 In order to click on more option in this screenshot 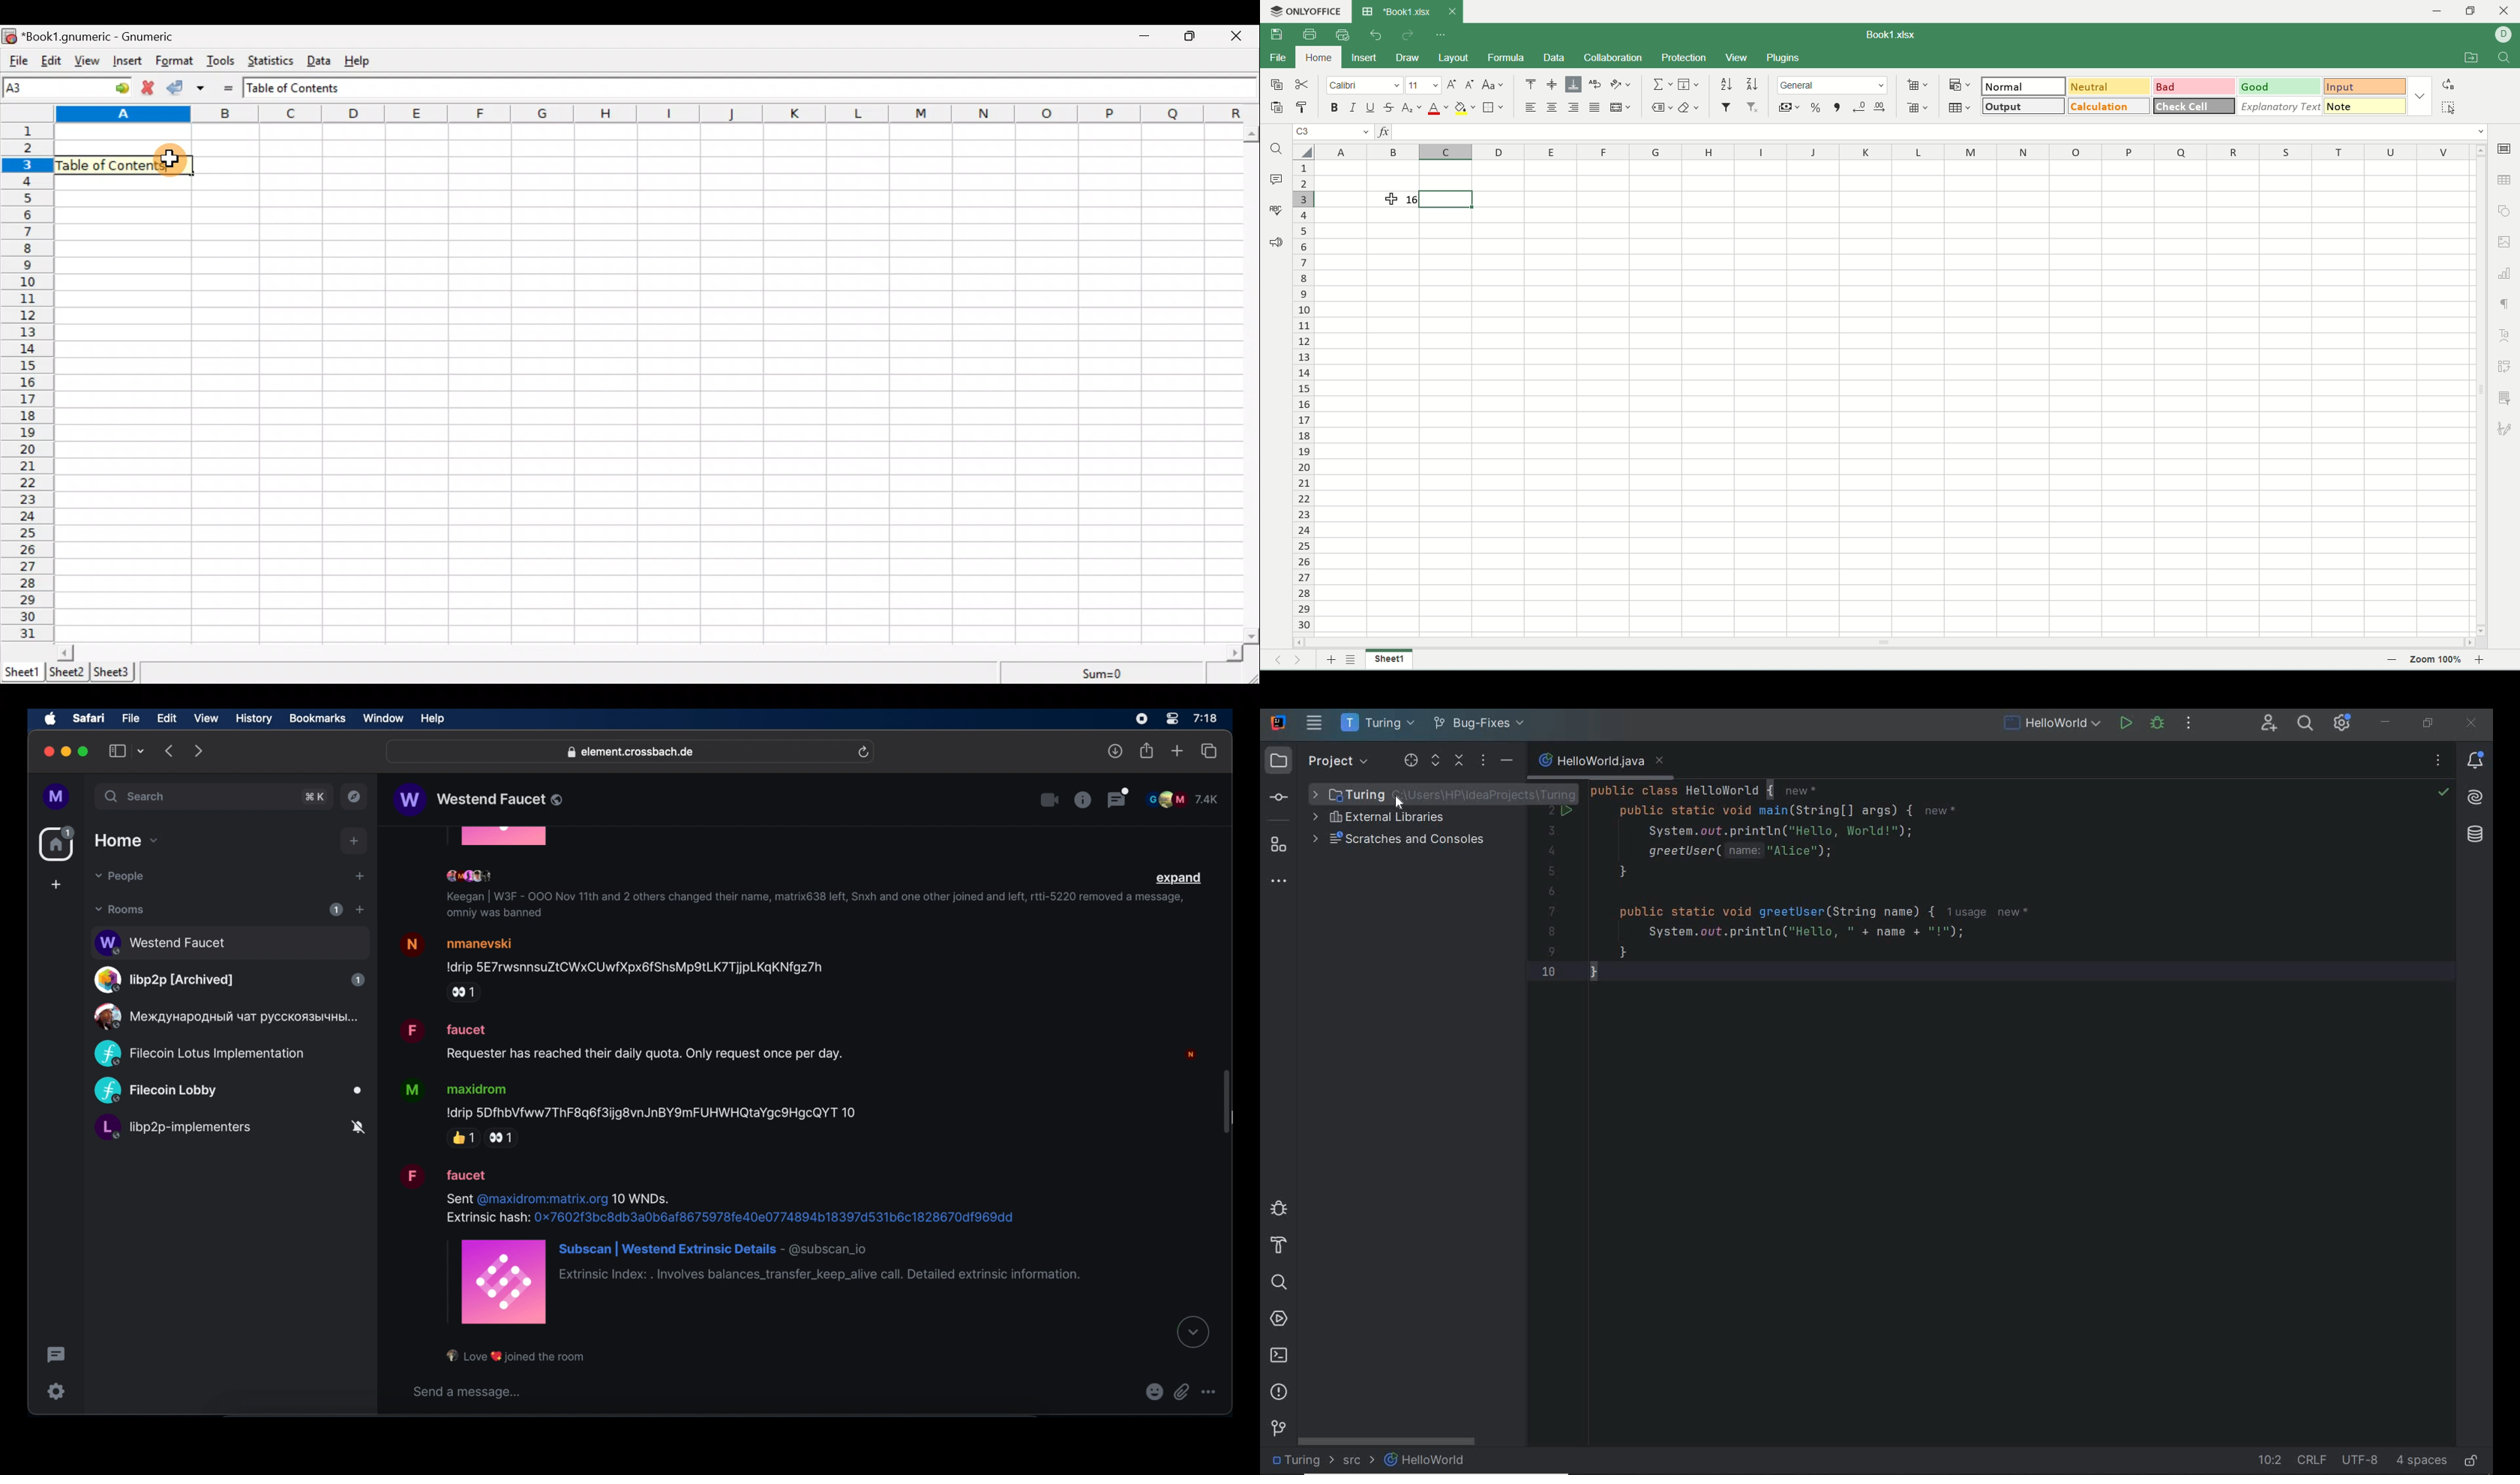, I will do `click(1209, 1392)`.